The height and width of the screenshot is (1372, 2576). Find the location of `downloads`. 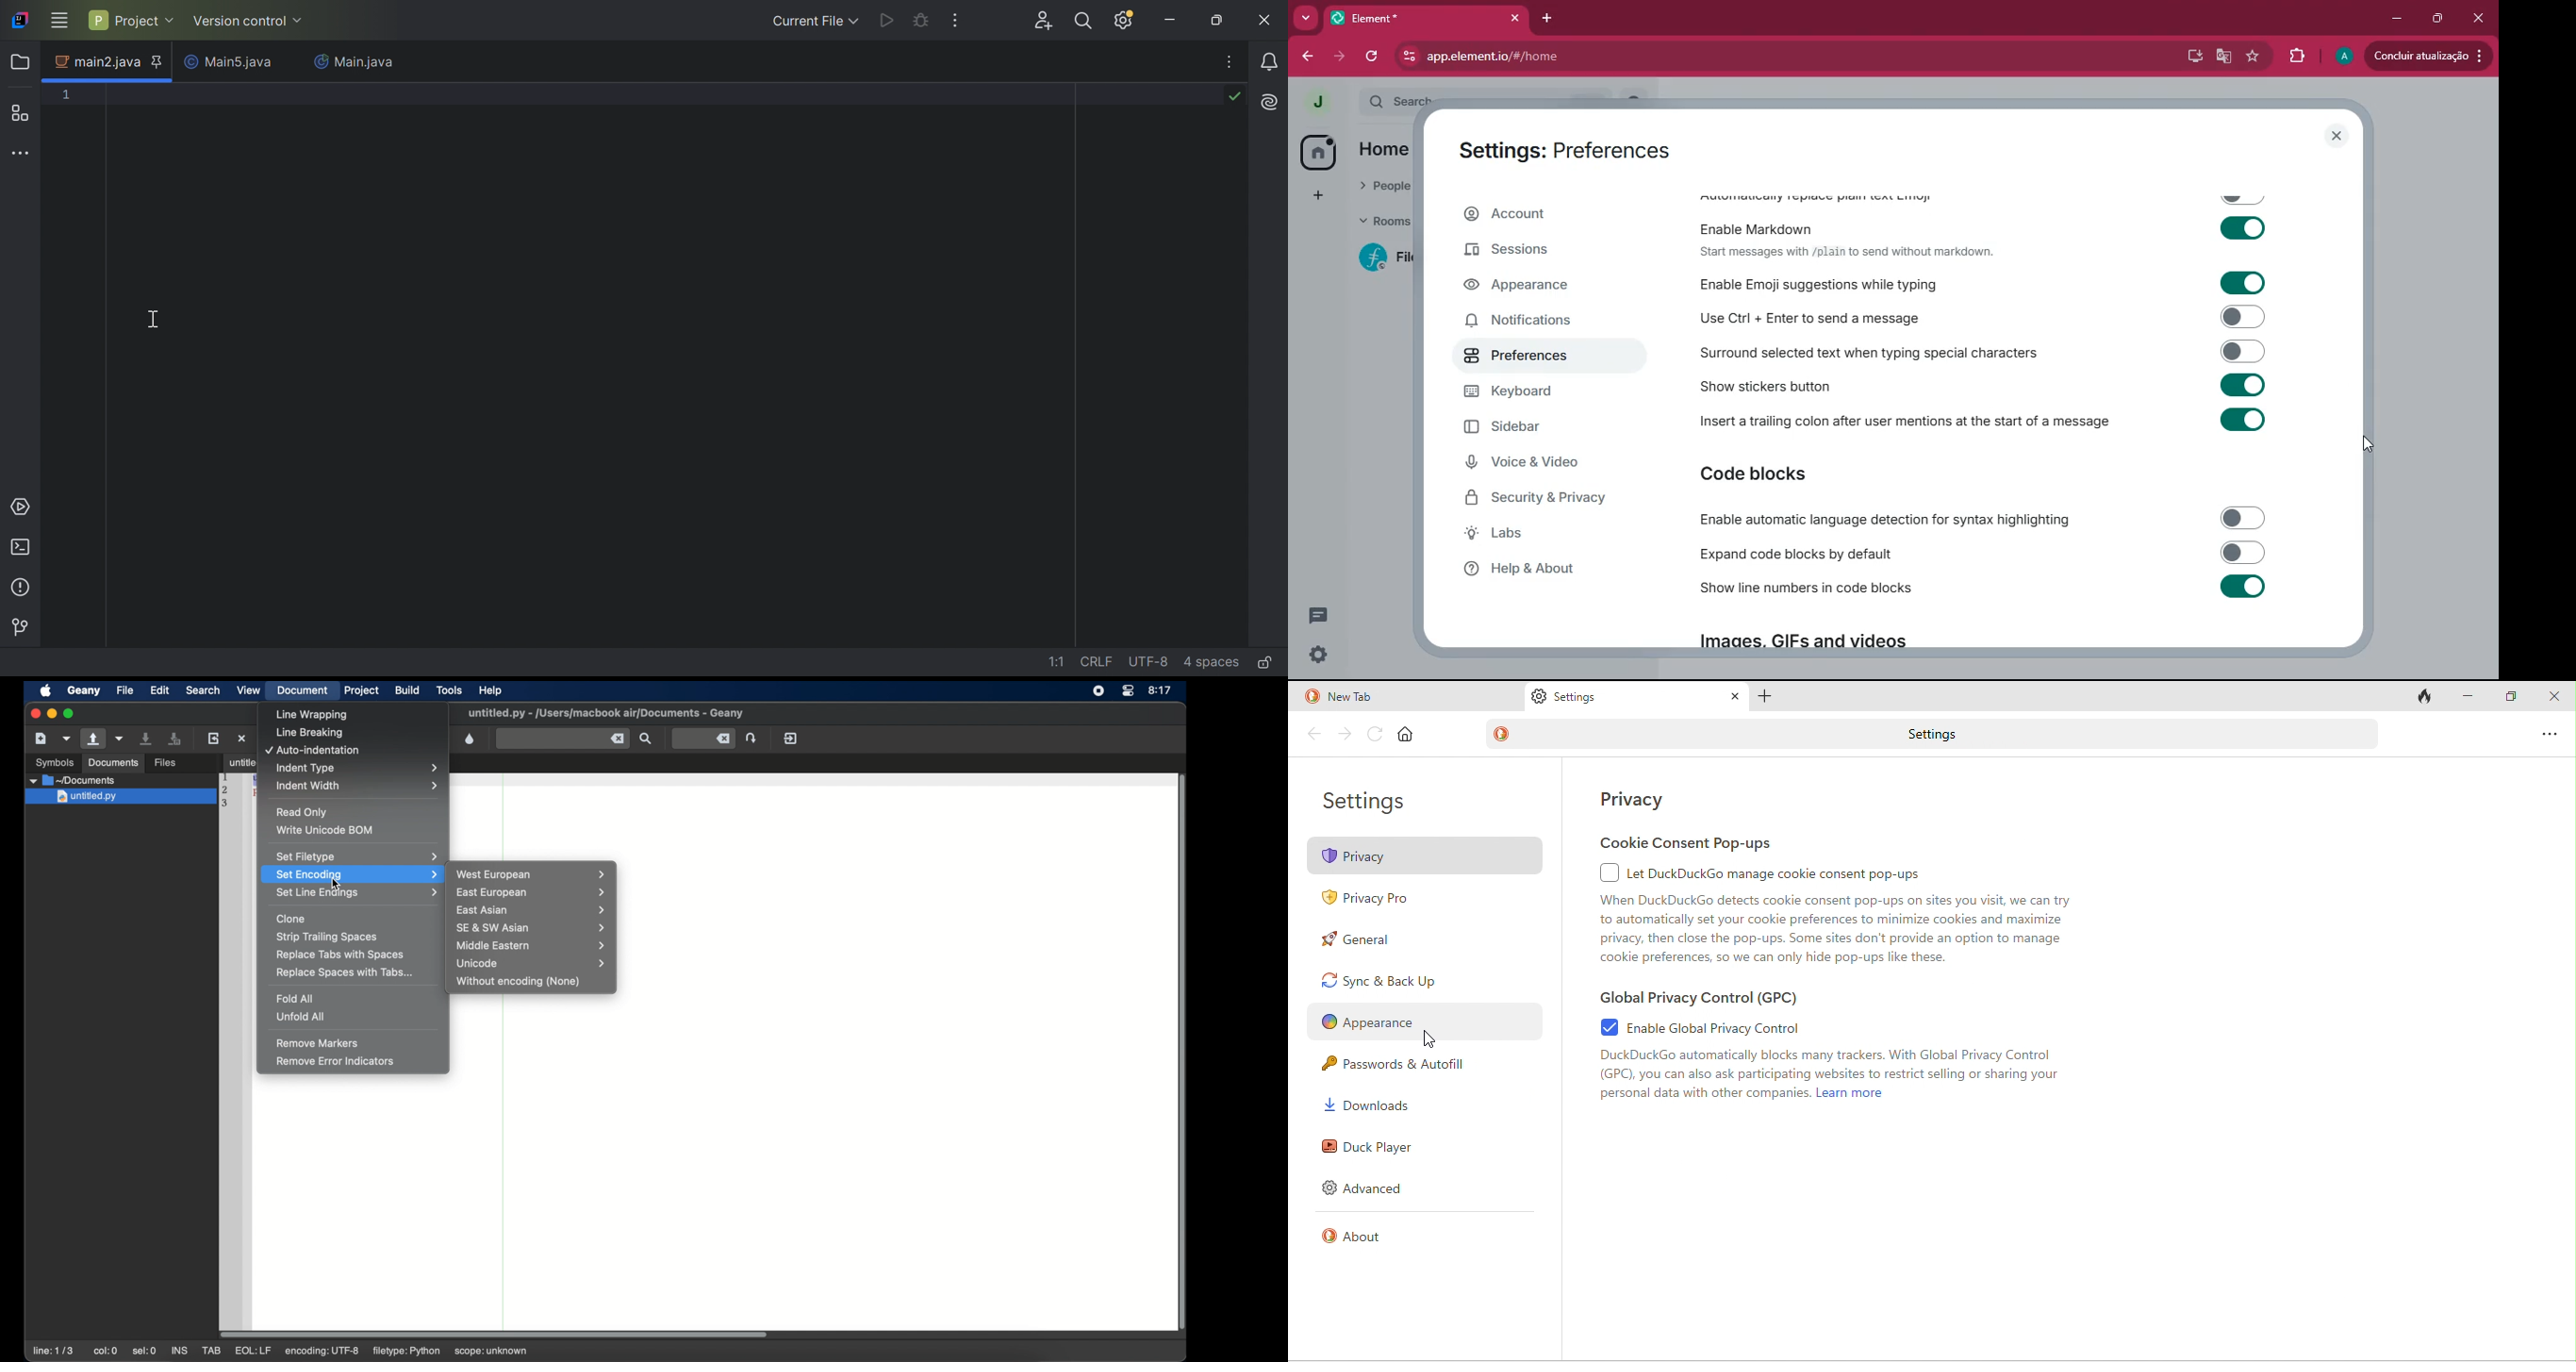

downloads is located at coordinates (1367, 1105).